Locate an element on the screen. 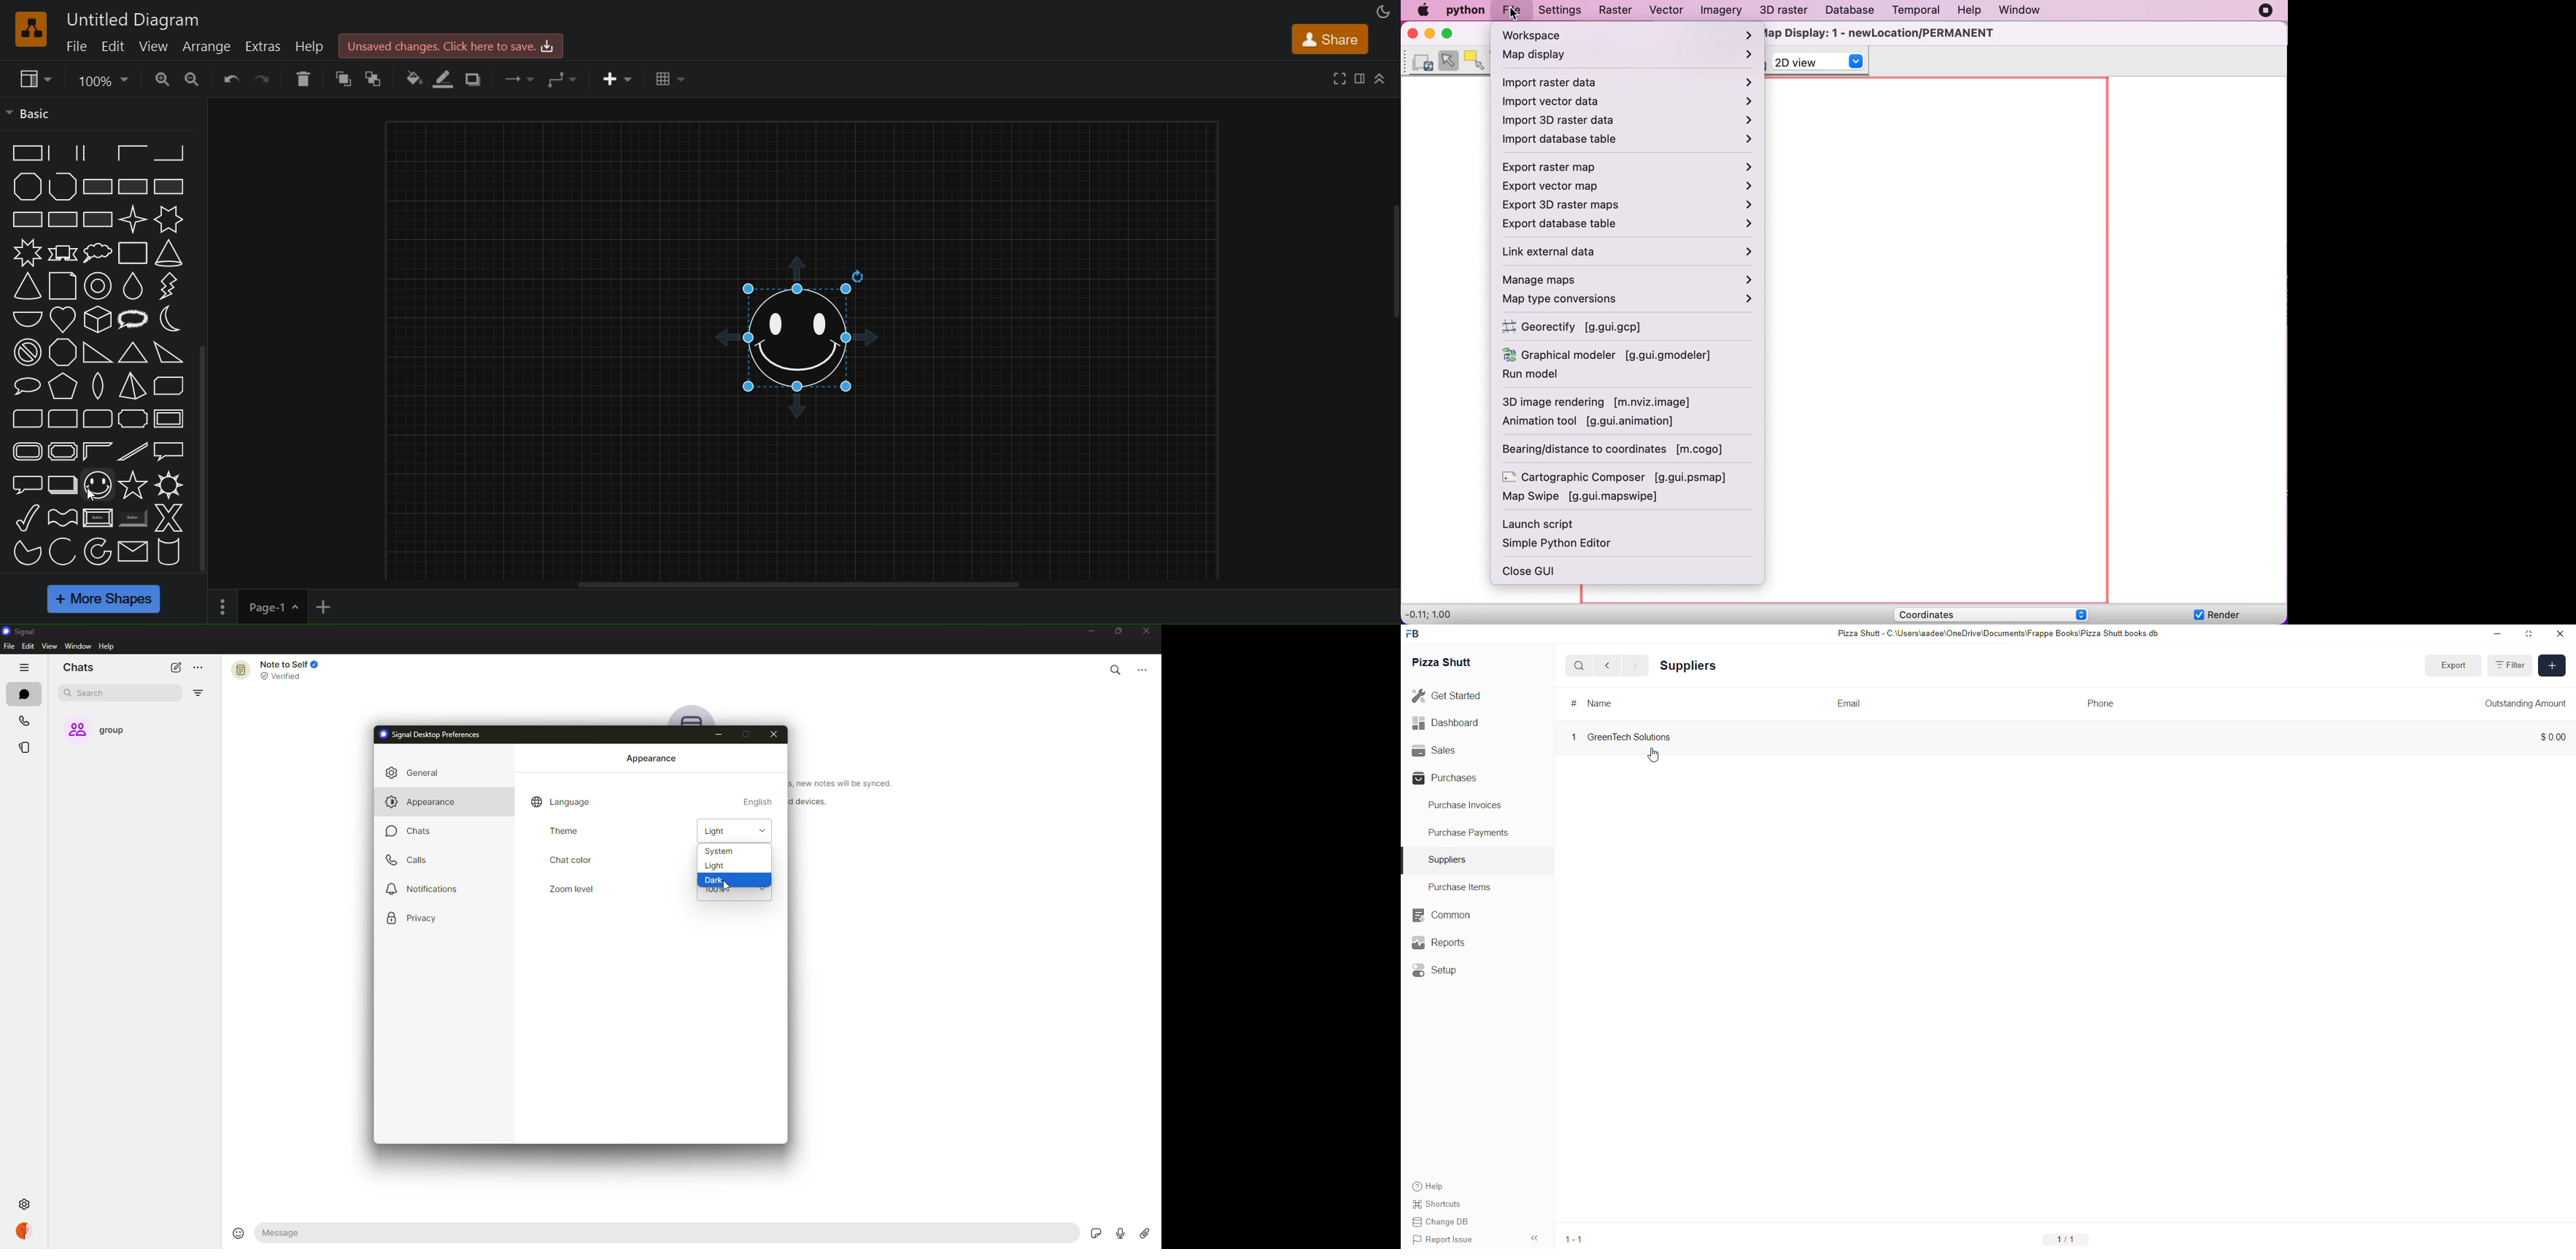  button(shaded) is located at coordinates (132, 519).